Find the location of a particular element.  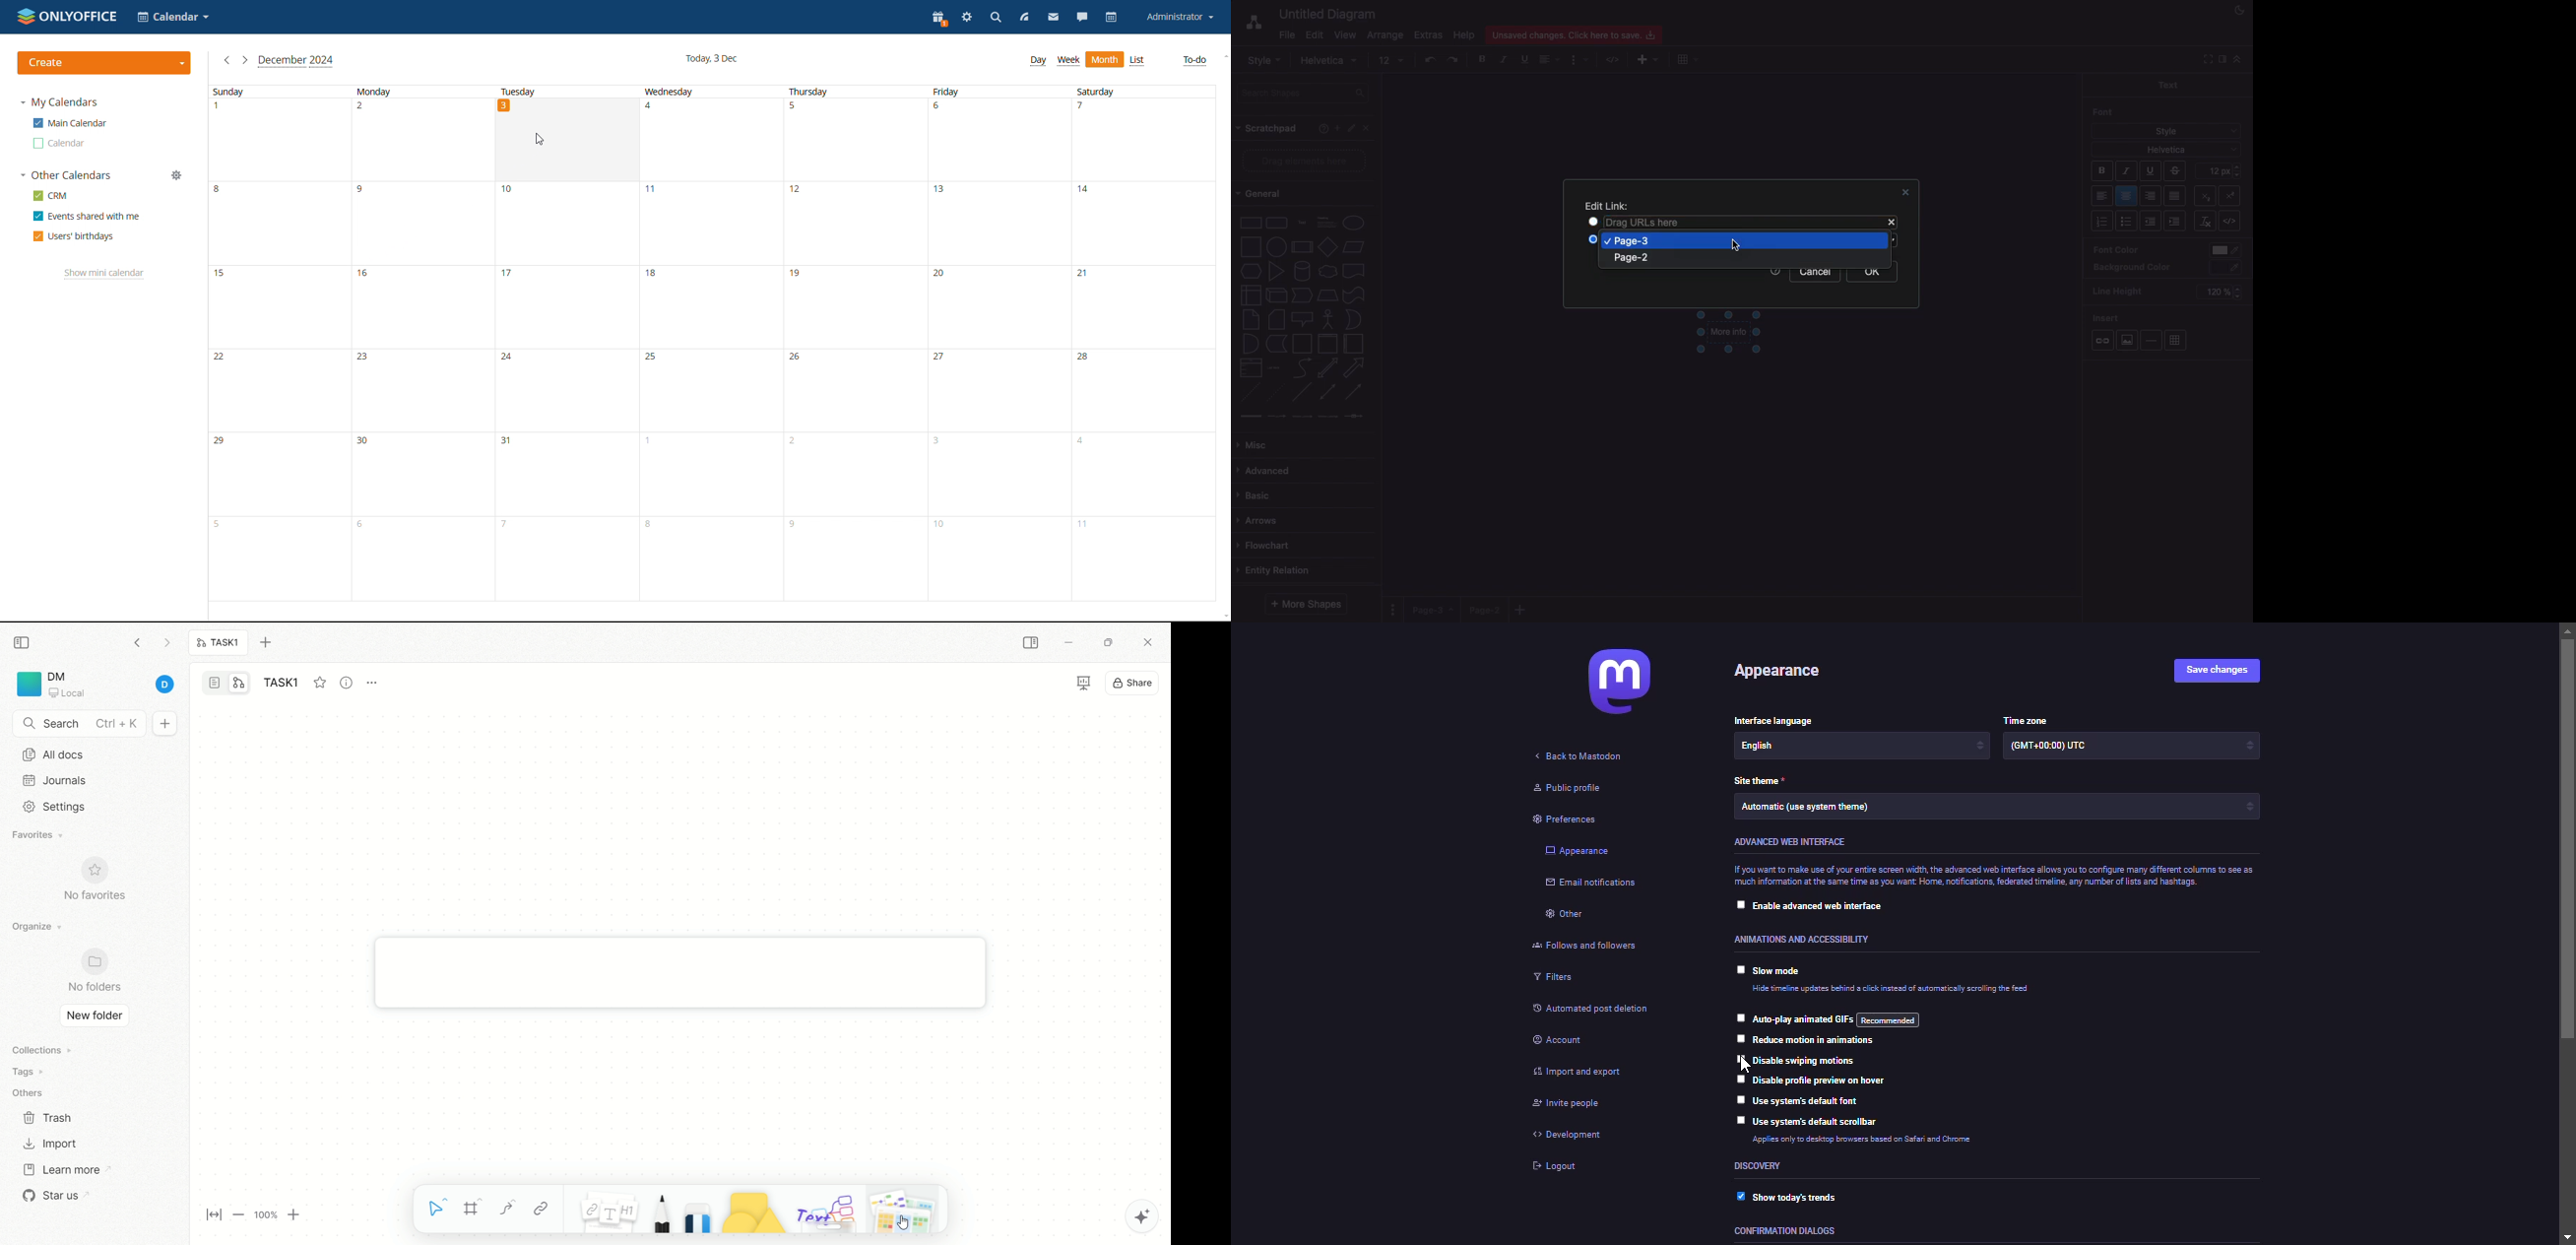

Close is located at coordinates (1907, 192).